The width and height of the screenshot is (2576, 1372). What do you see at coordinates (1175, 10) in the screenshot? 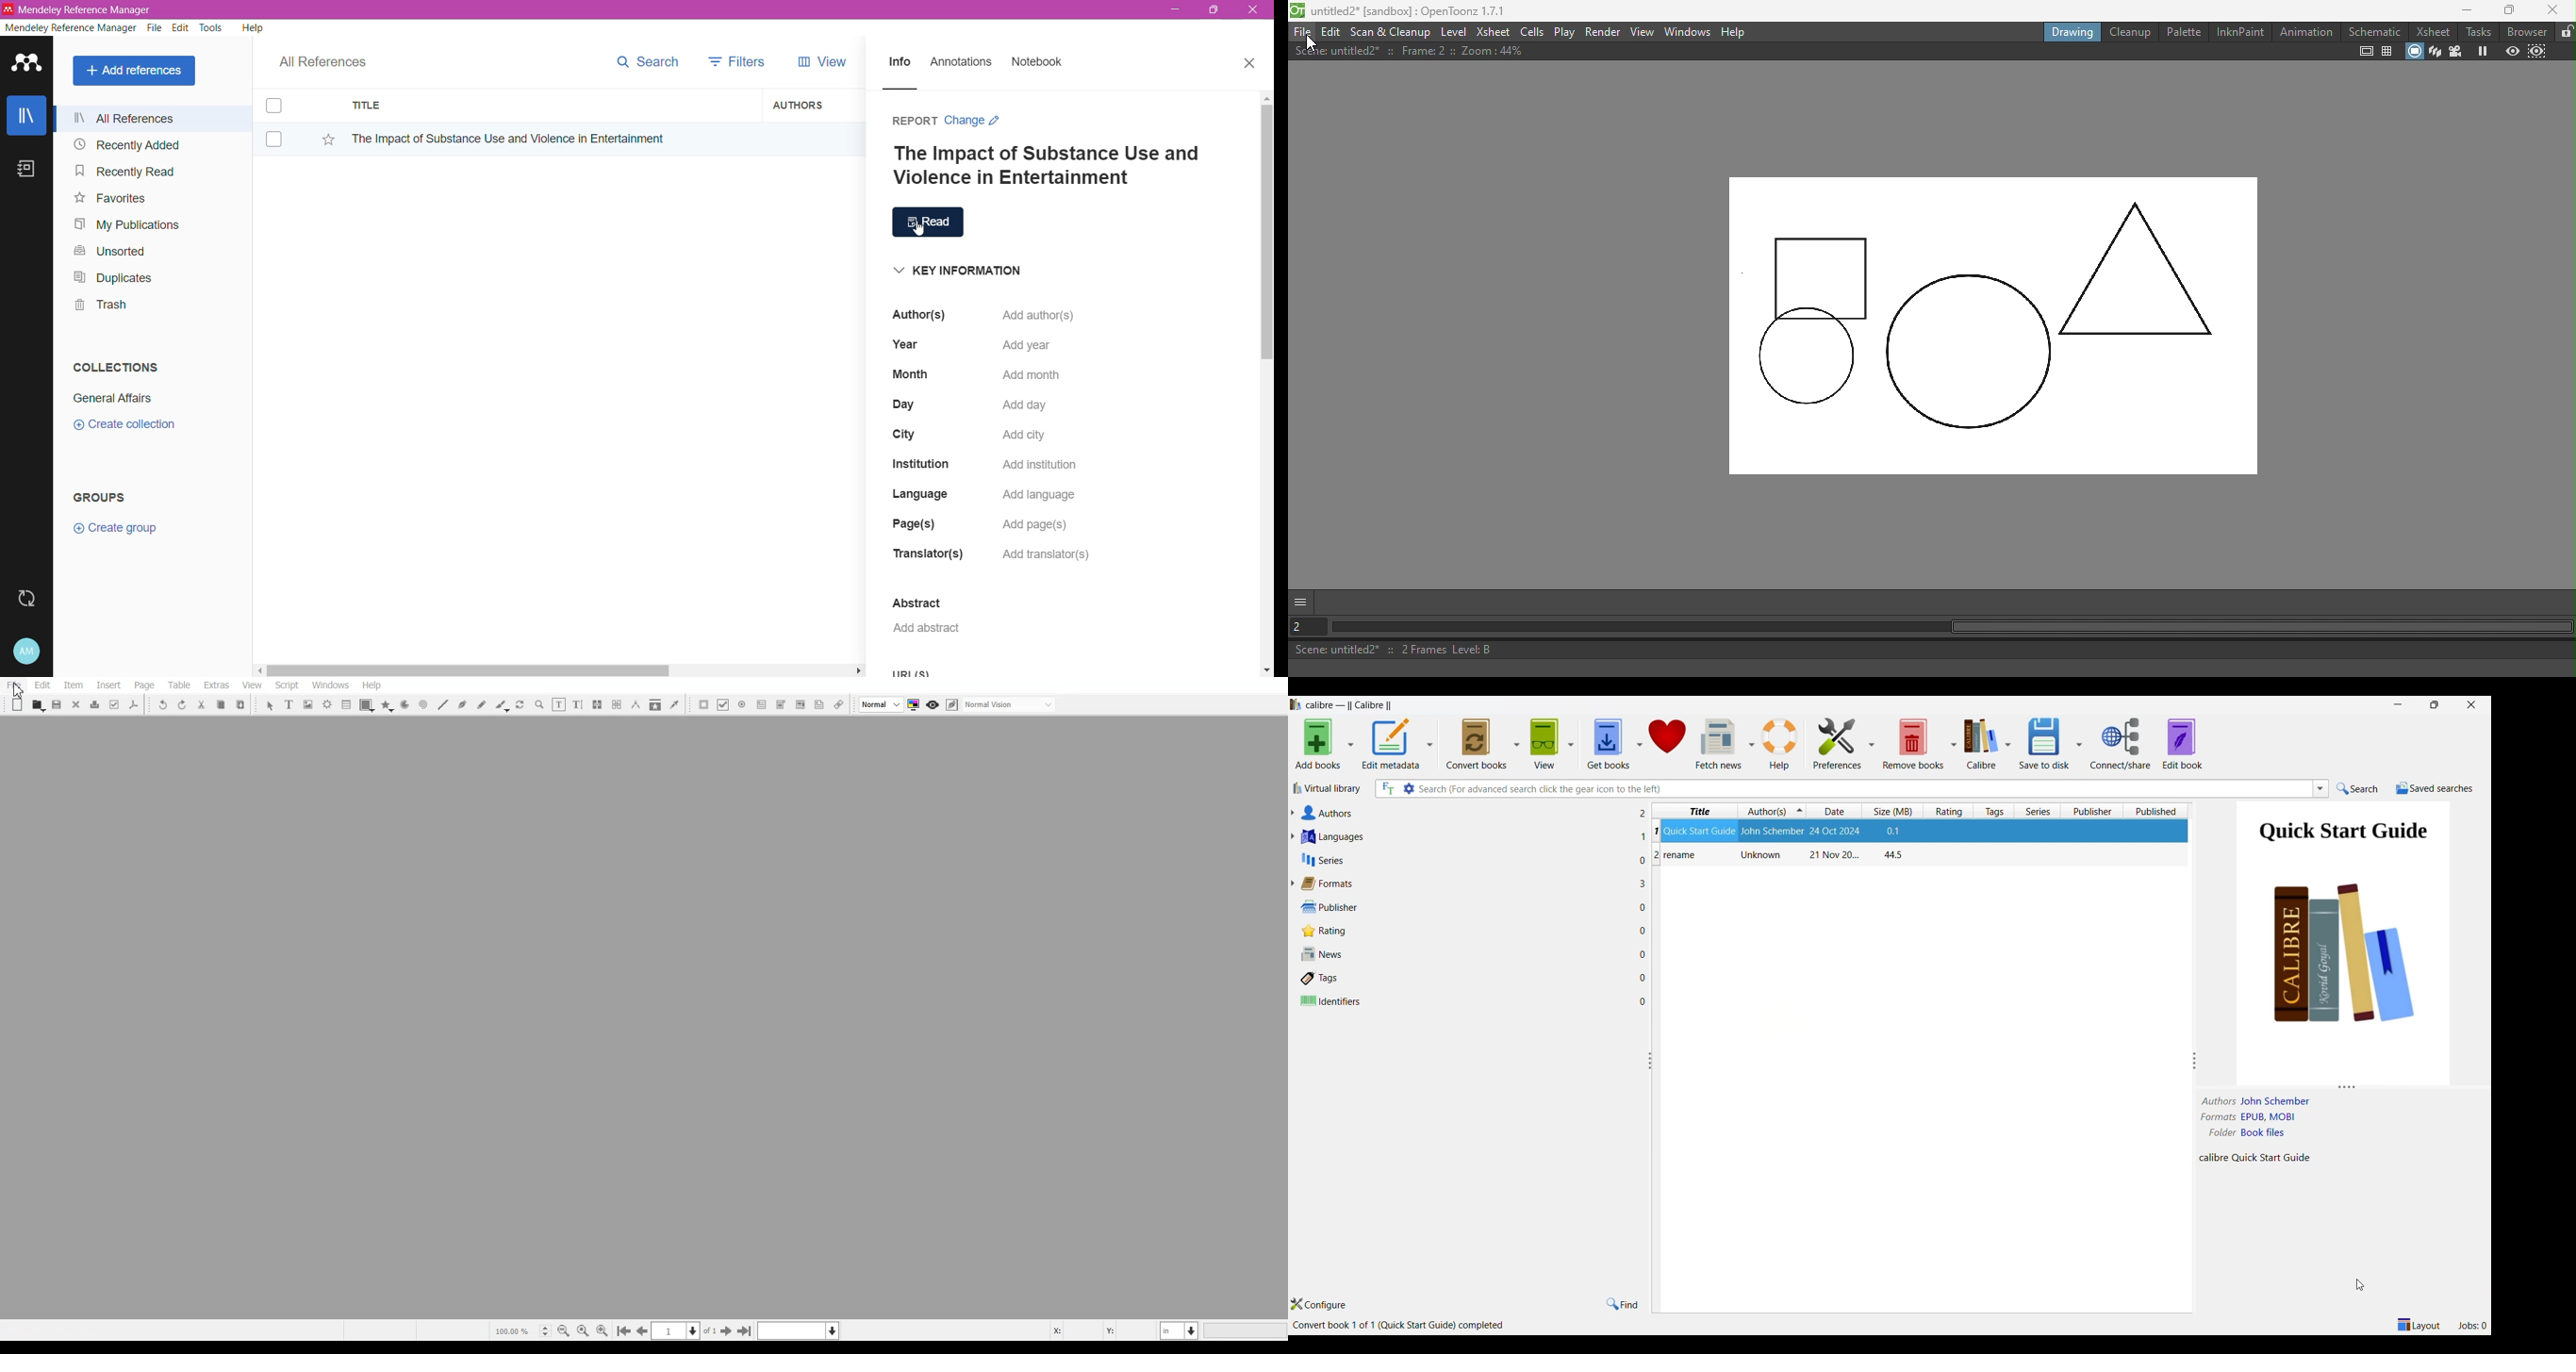
I see `Minimize` at bounding box center [1175, 10].